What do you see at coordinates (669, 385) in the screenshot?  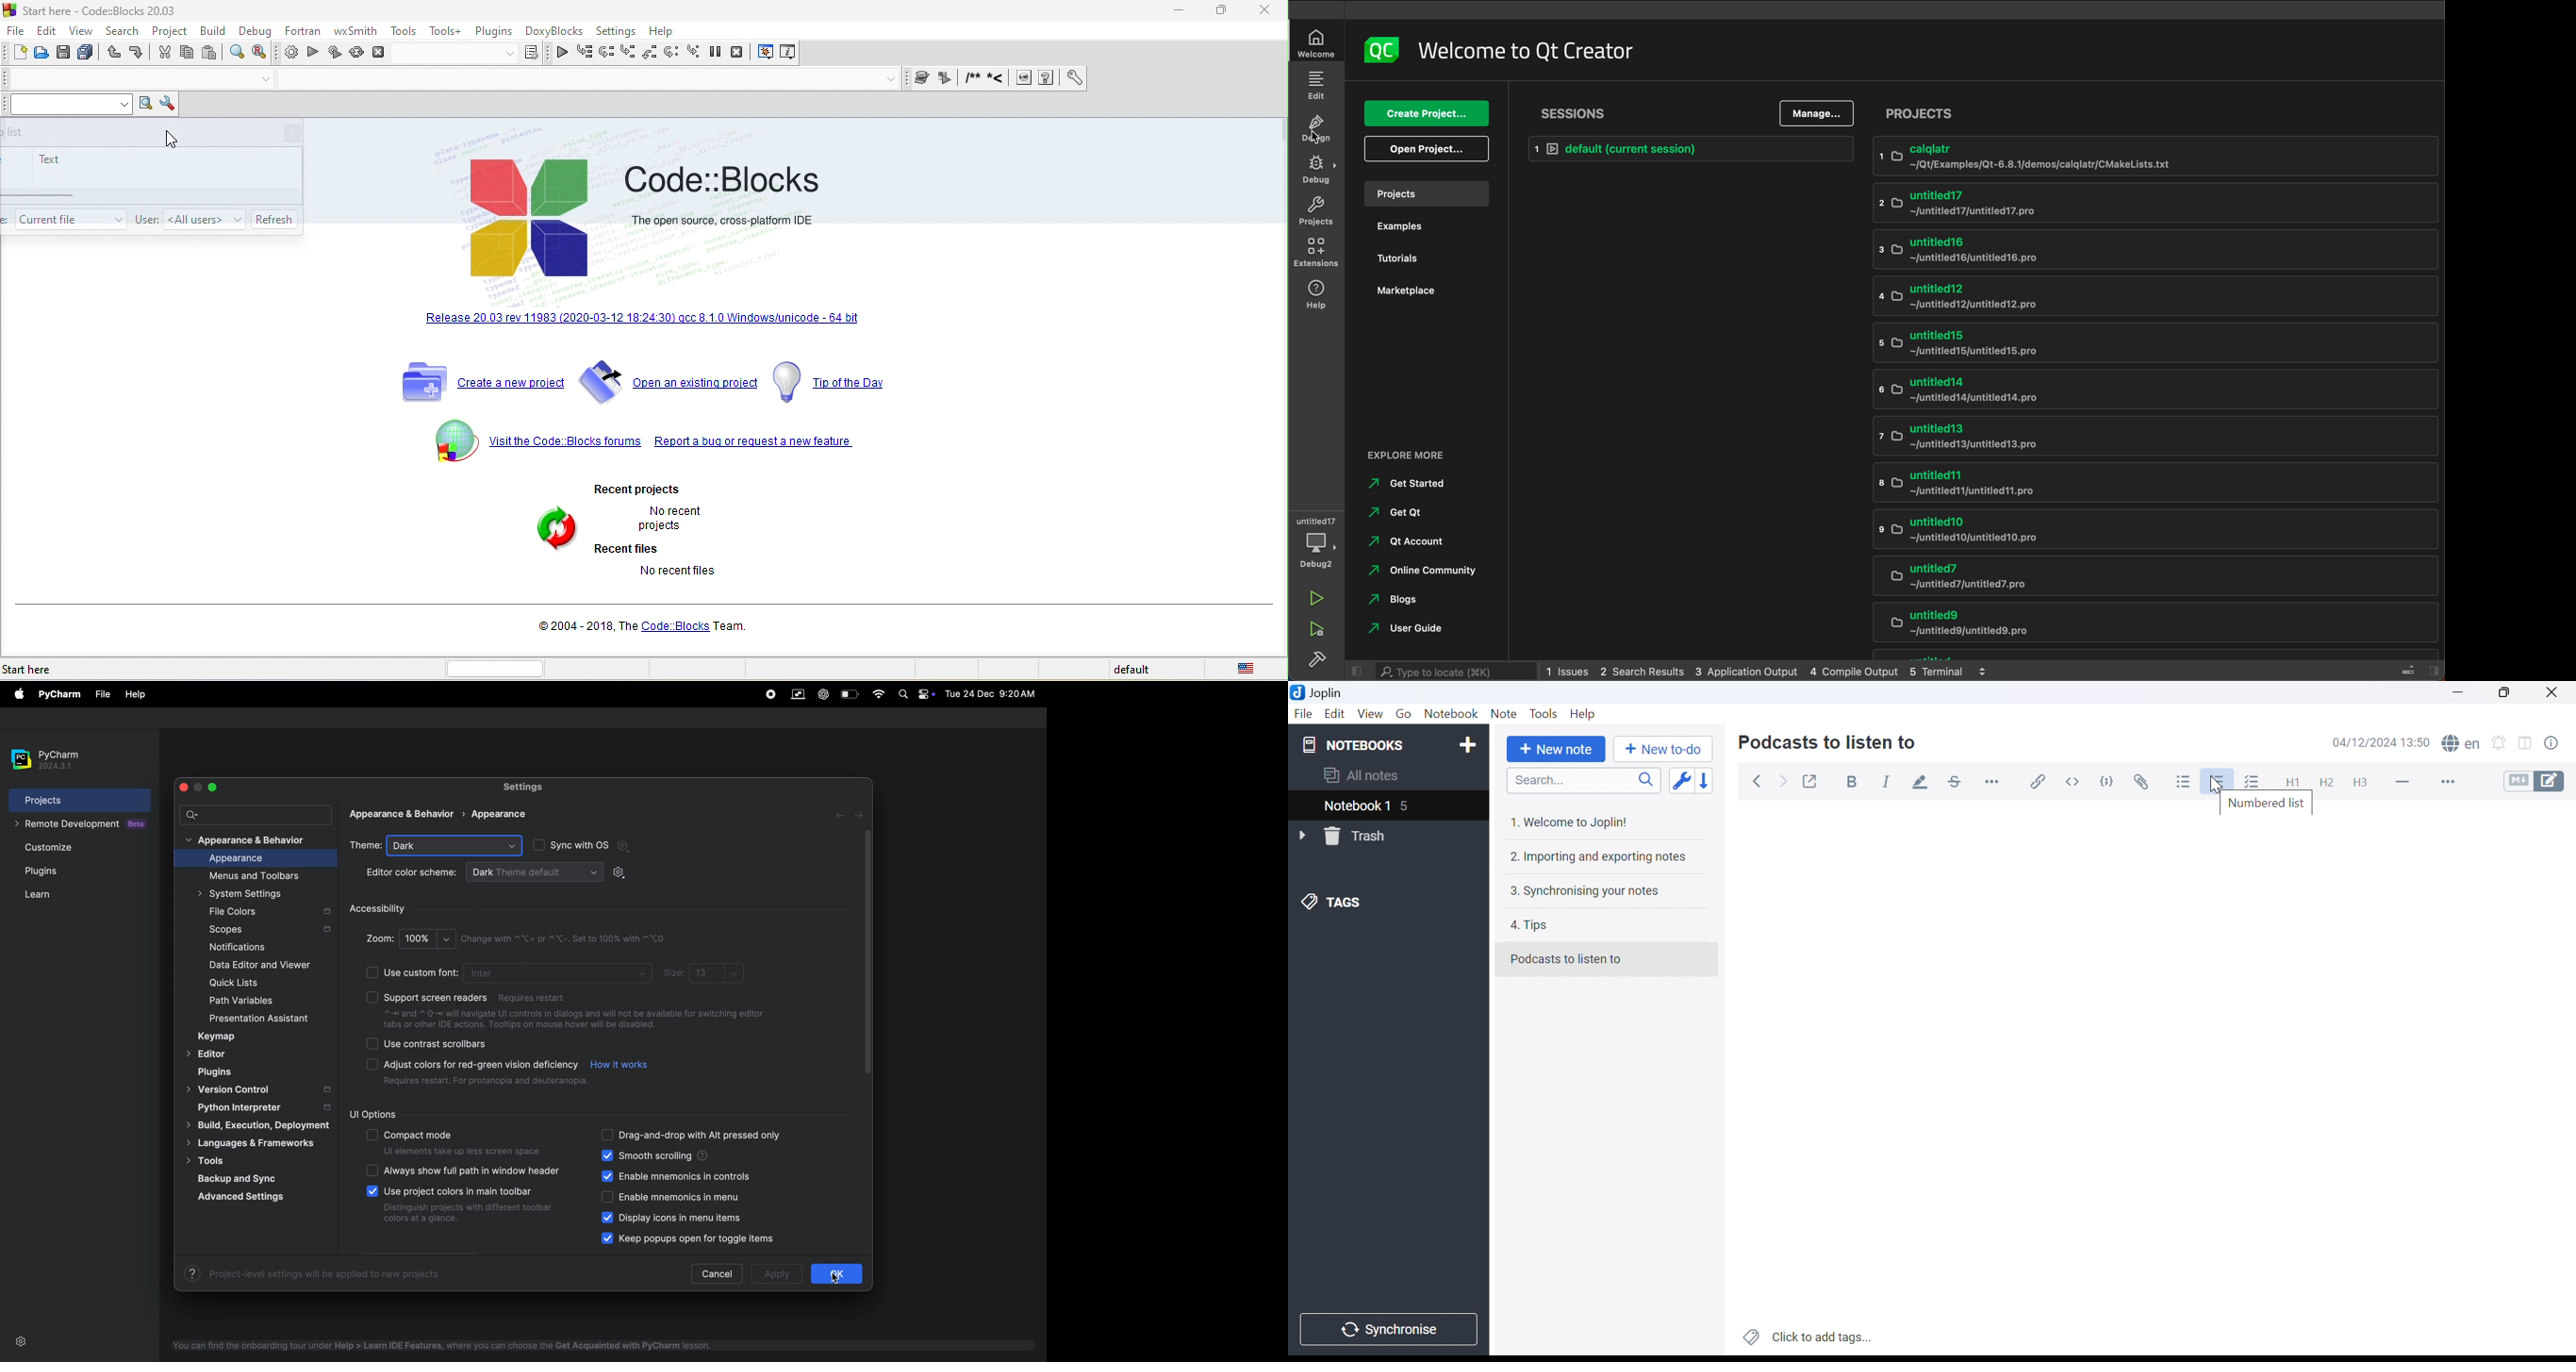 I see `open an existing project` at bounding box center [669, 385].